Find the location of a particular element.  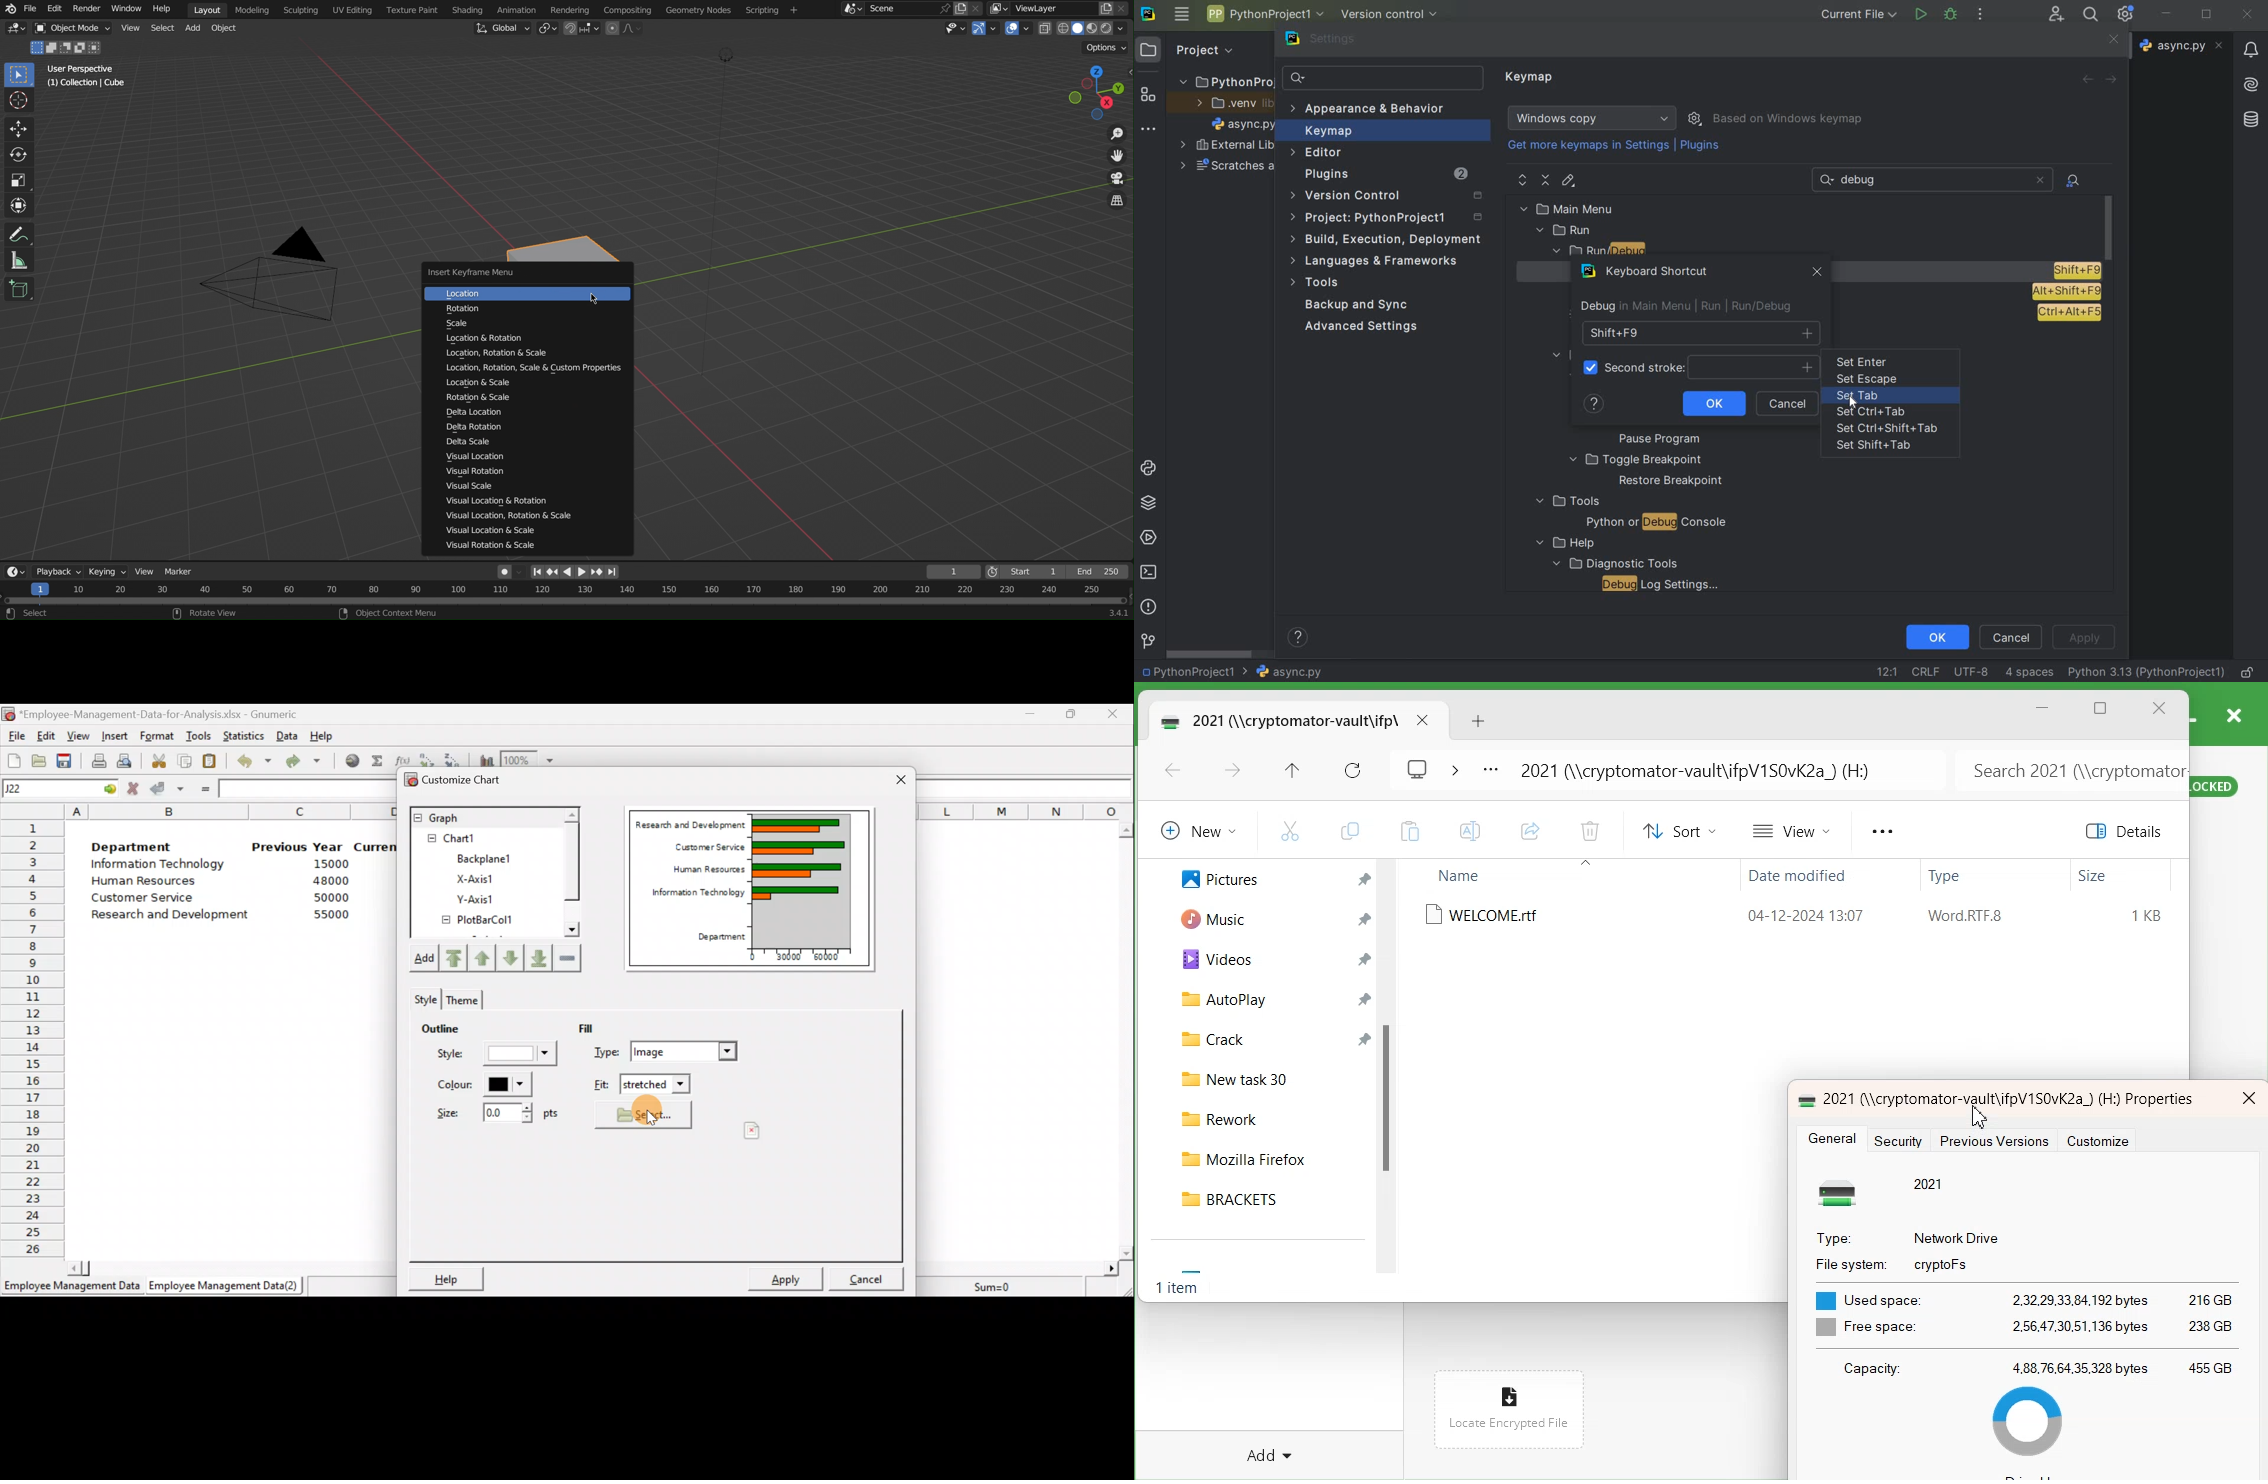

close is located at coordinates (2249, 1098).